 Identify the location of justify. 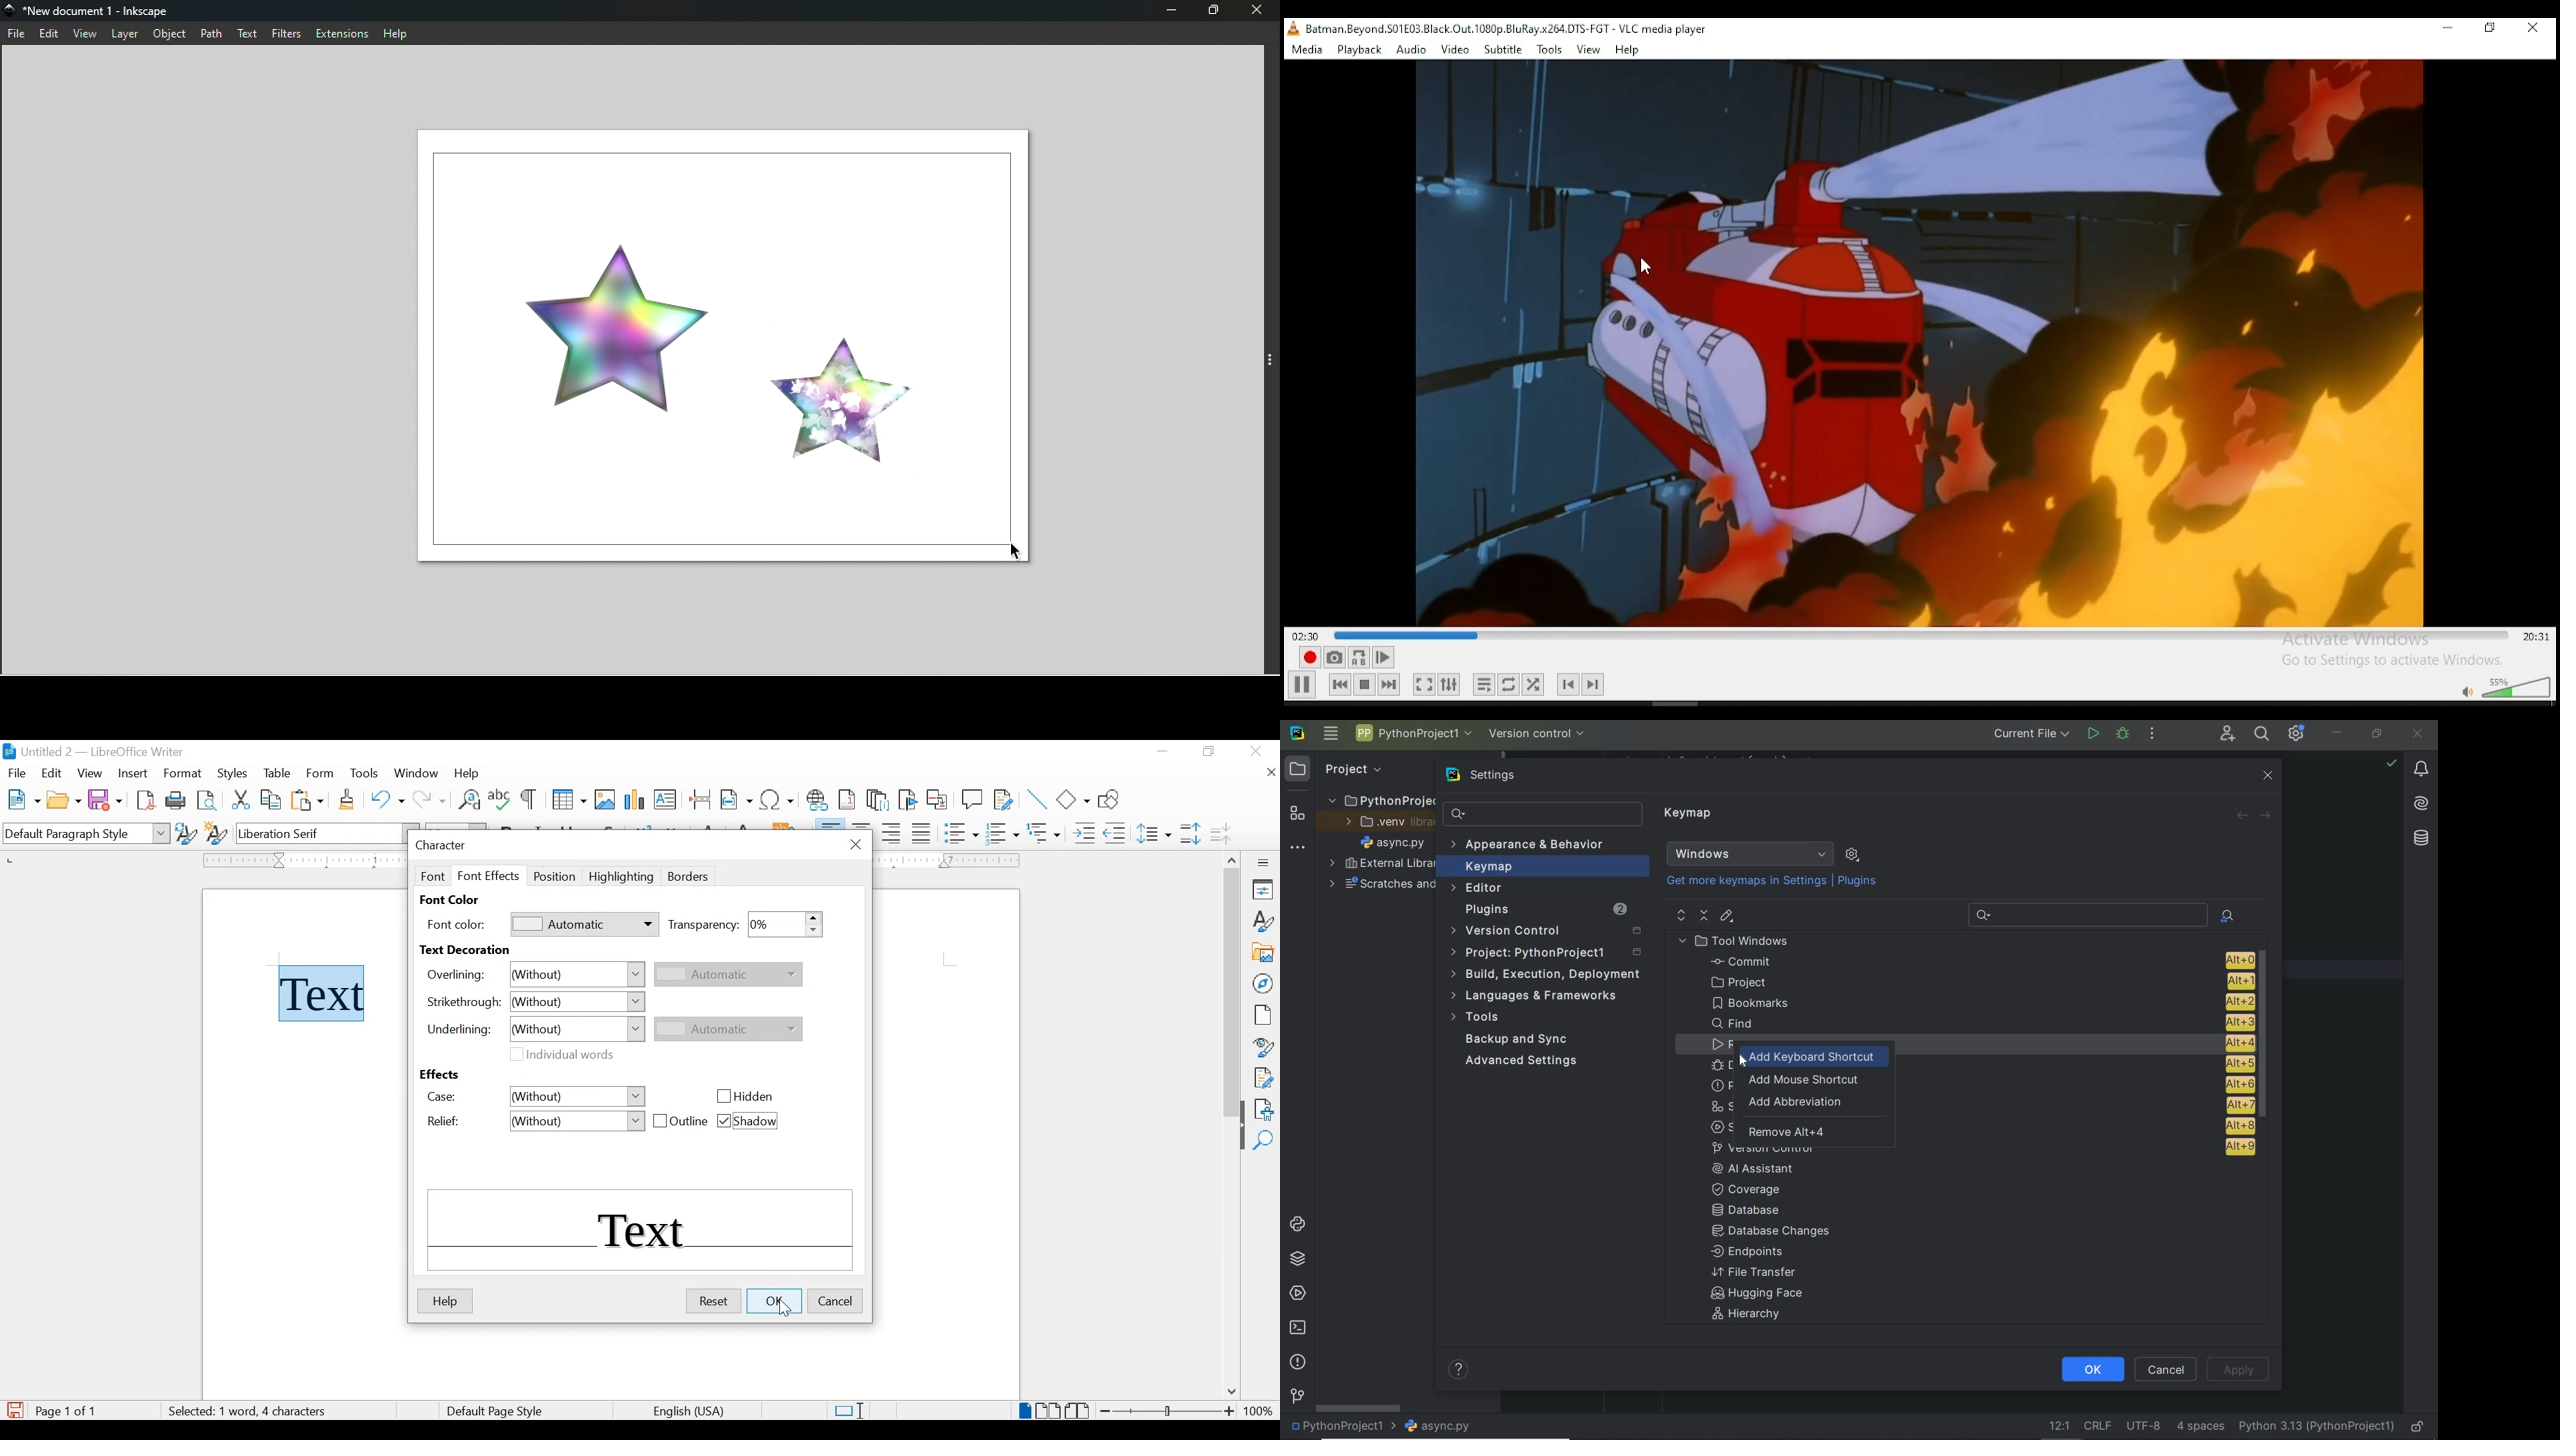
(922, 833).